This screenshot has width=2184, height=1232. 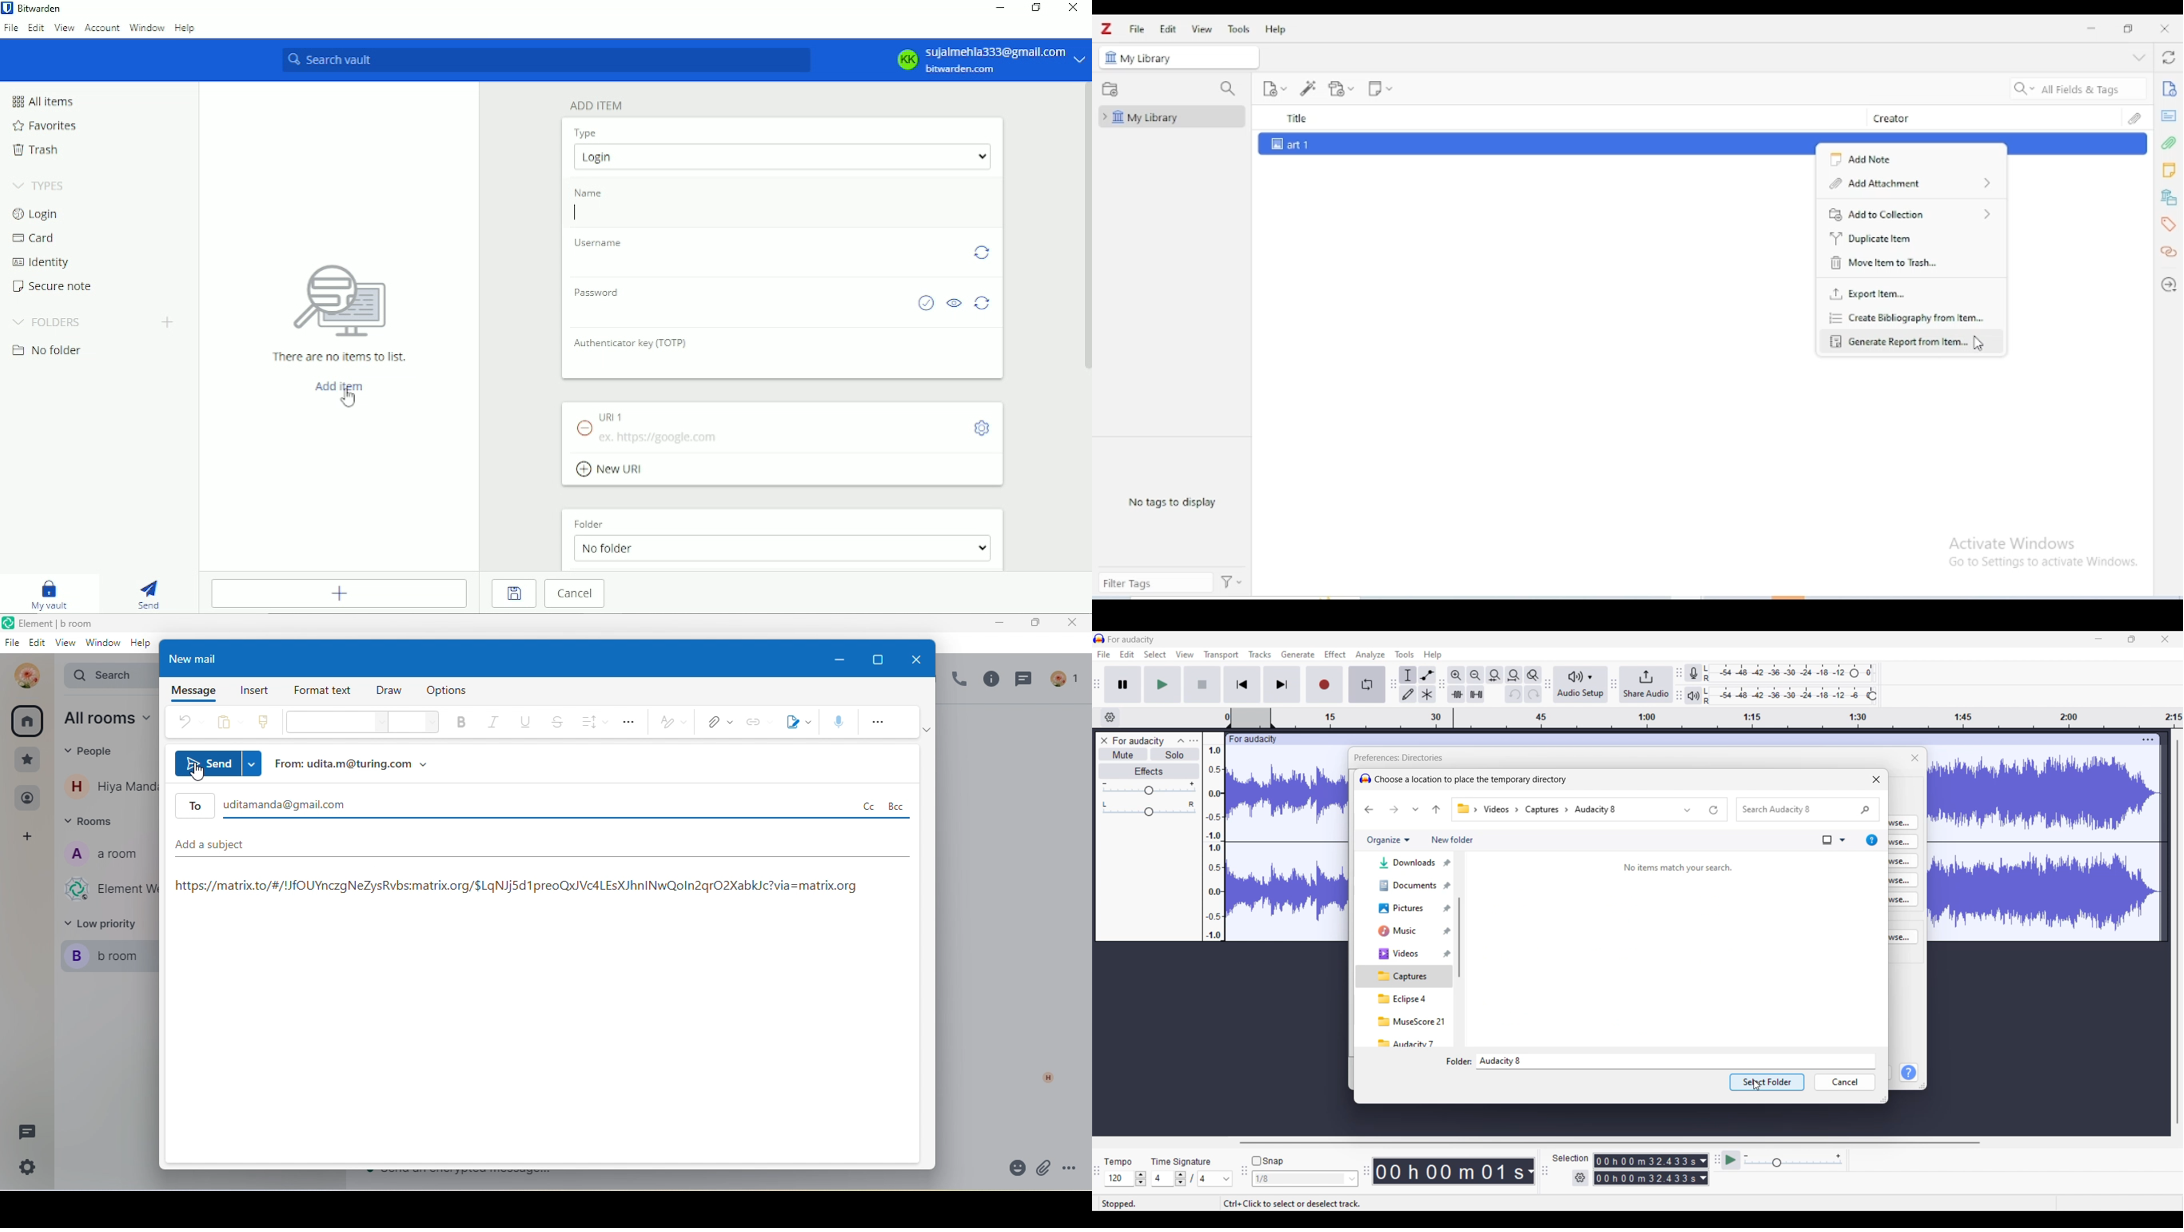 I want to click on attachment, so click(x=716, y=723).